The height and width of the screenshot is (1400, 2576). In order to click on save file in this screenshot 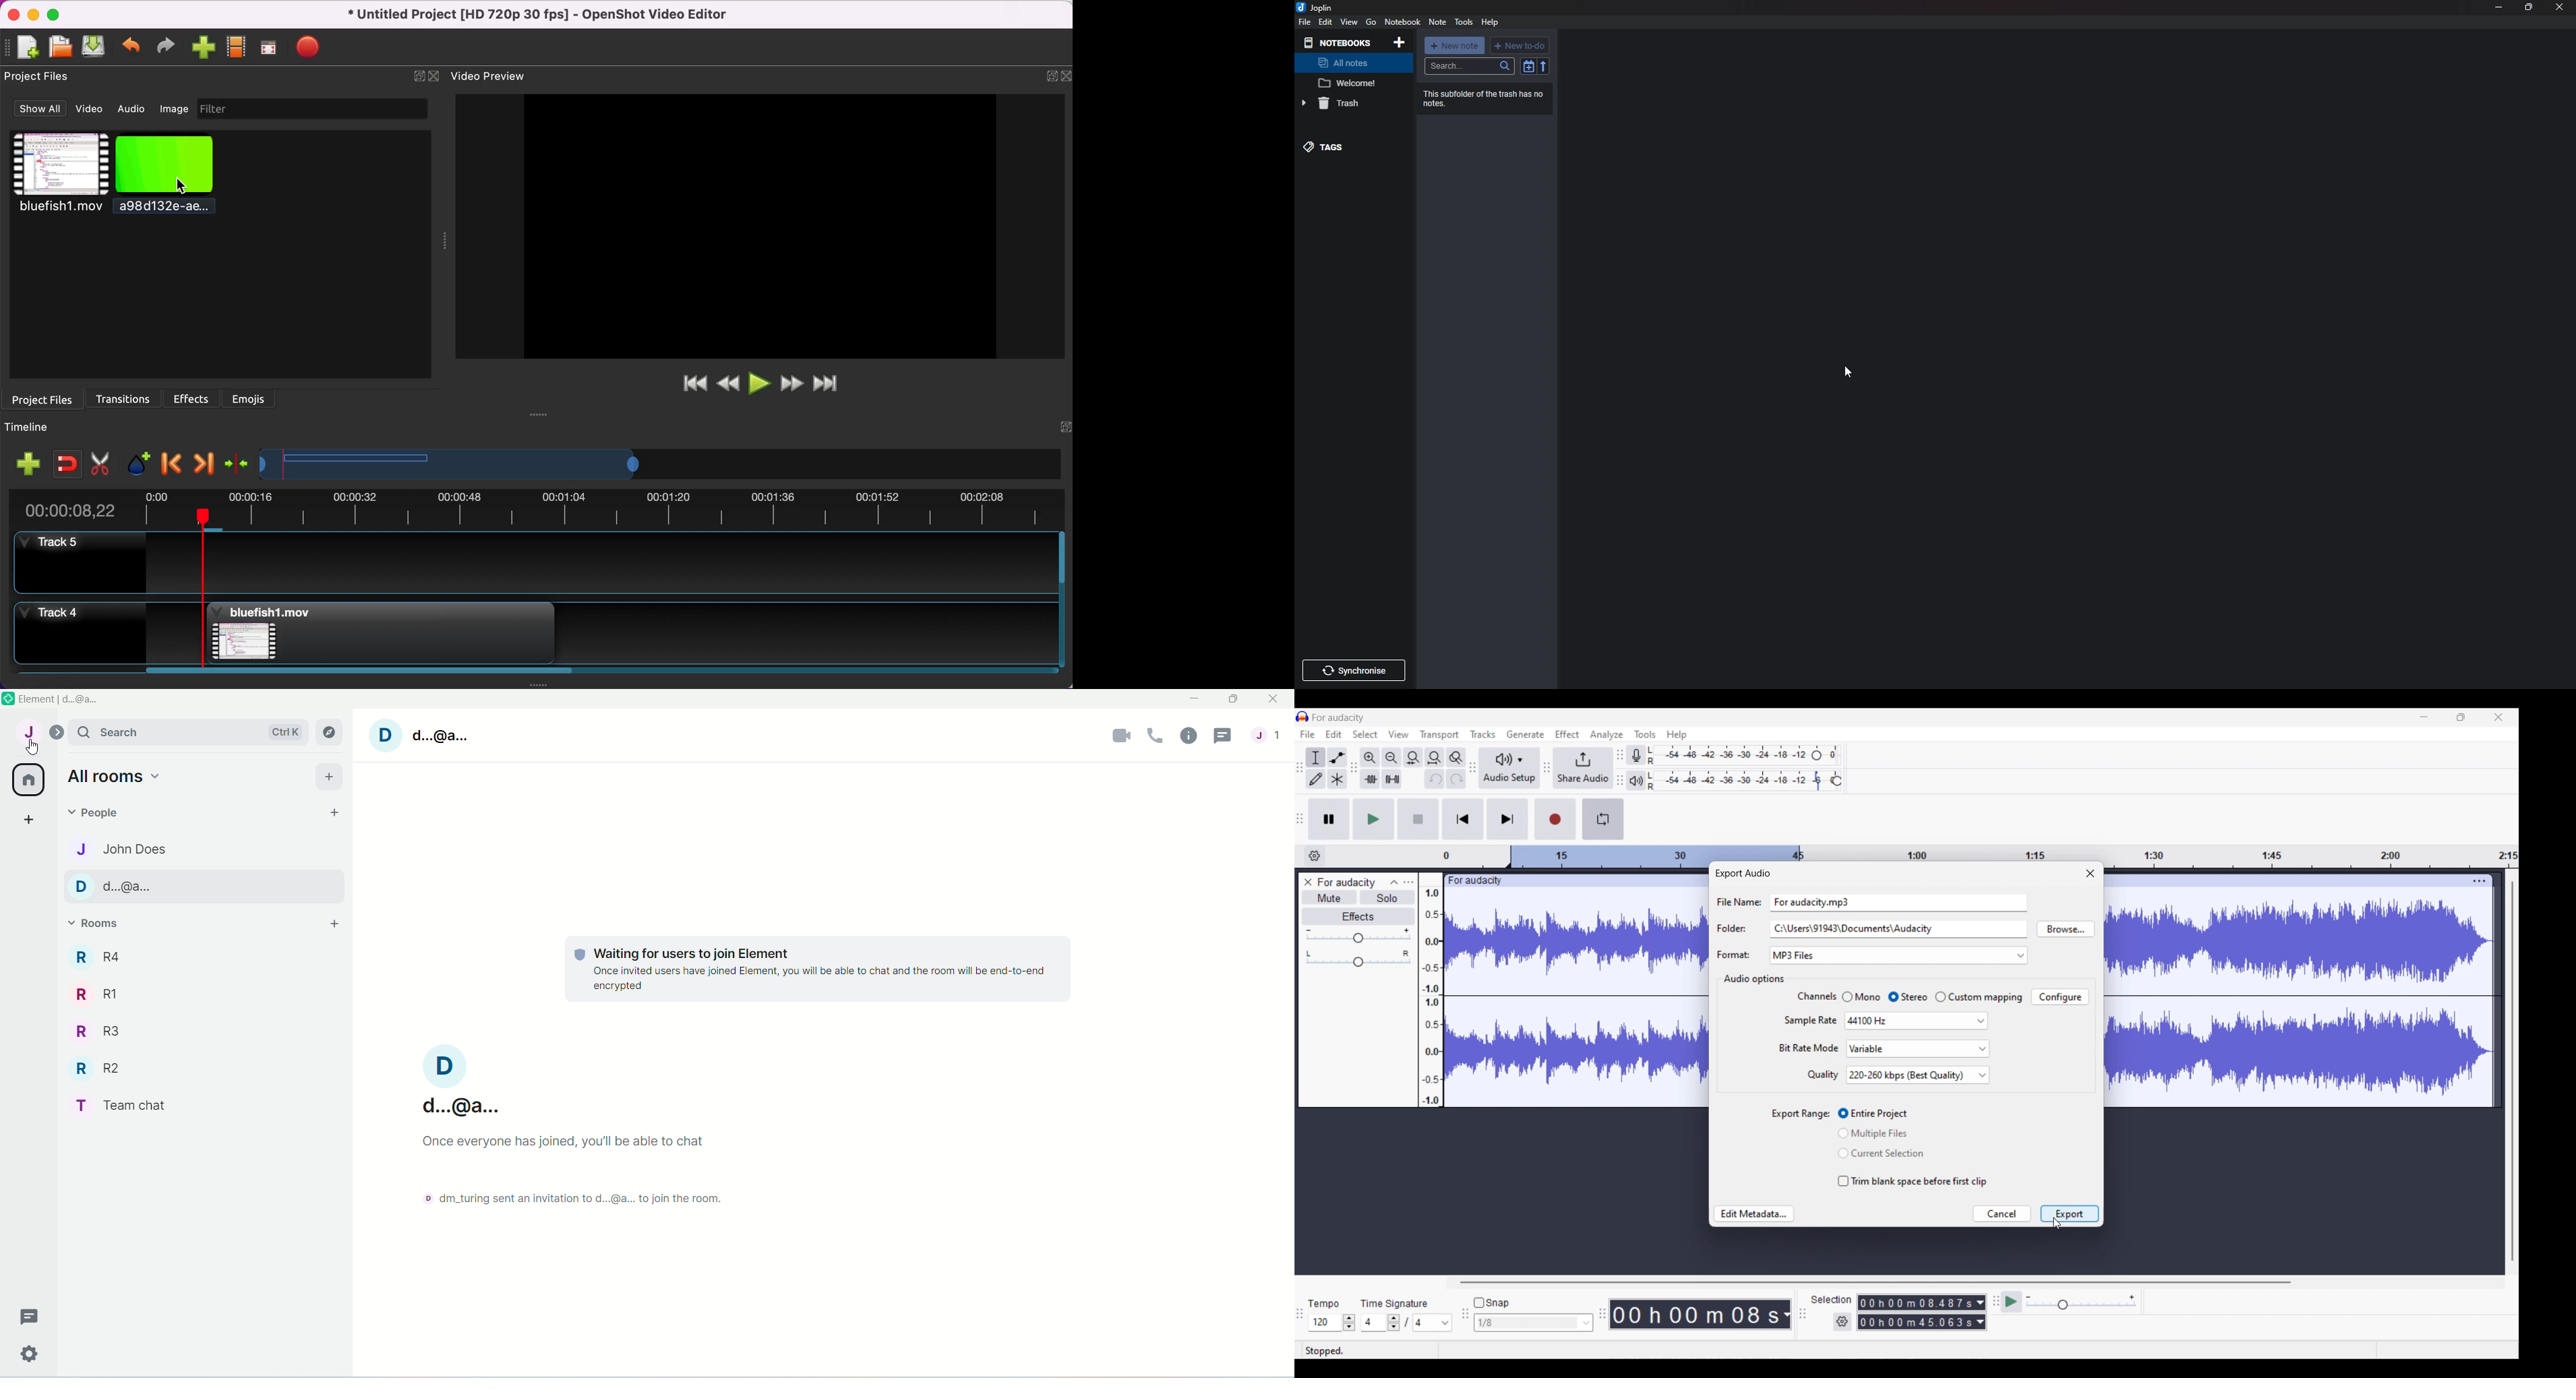, I will do `click(92, 47)`.